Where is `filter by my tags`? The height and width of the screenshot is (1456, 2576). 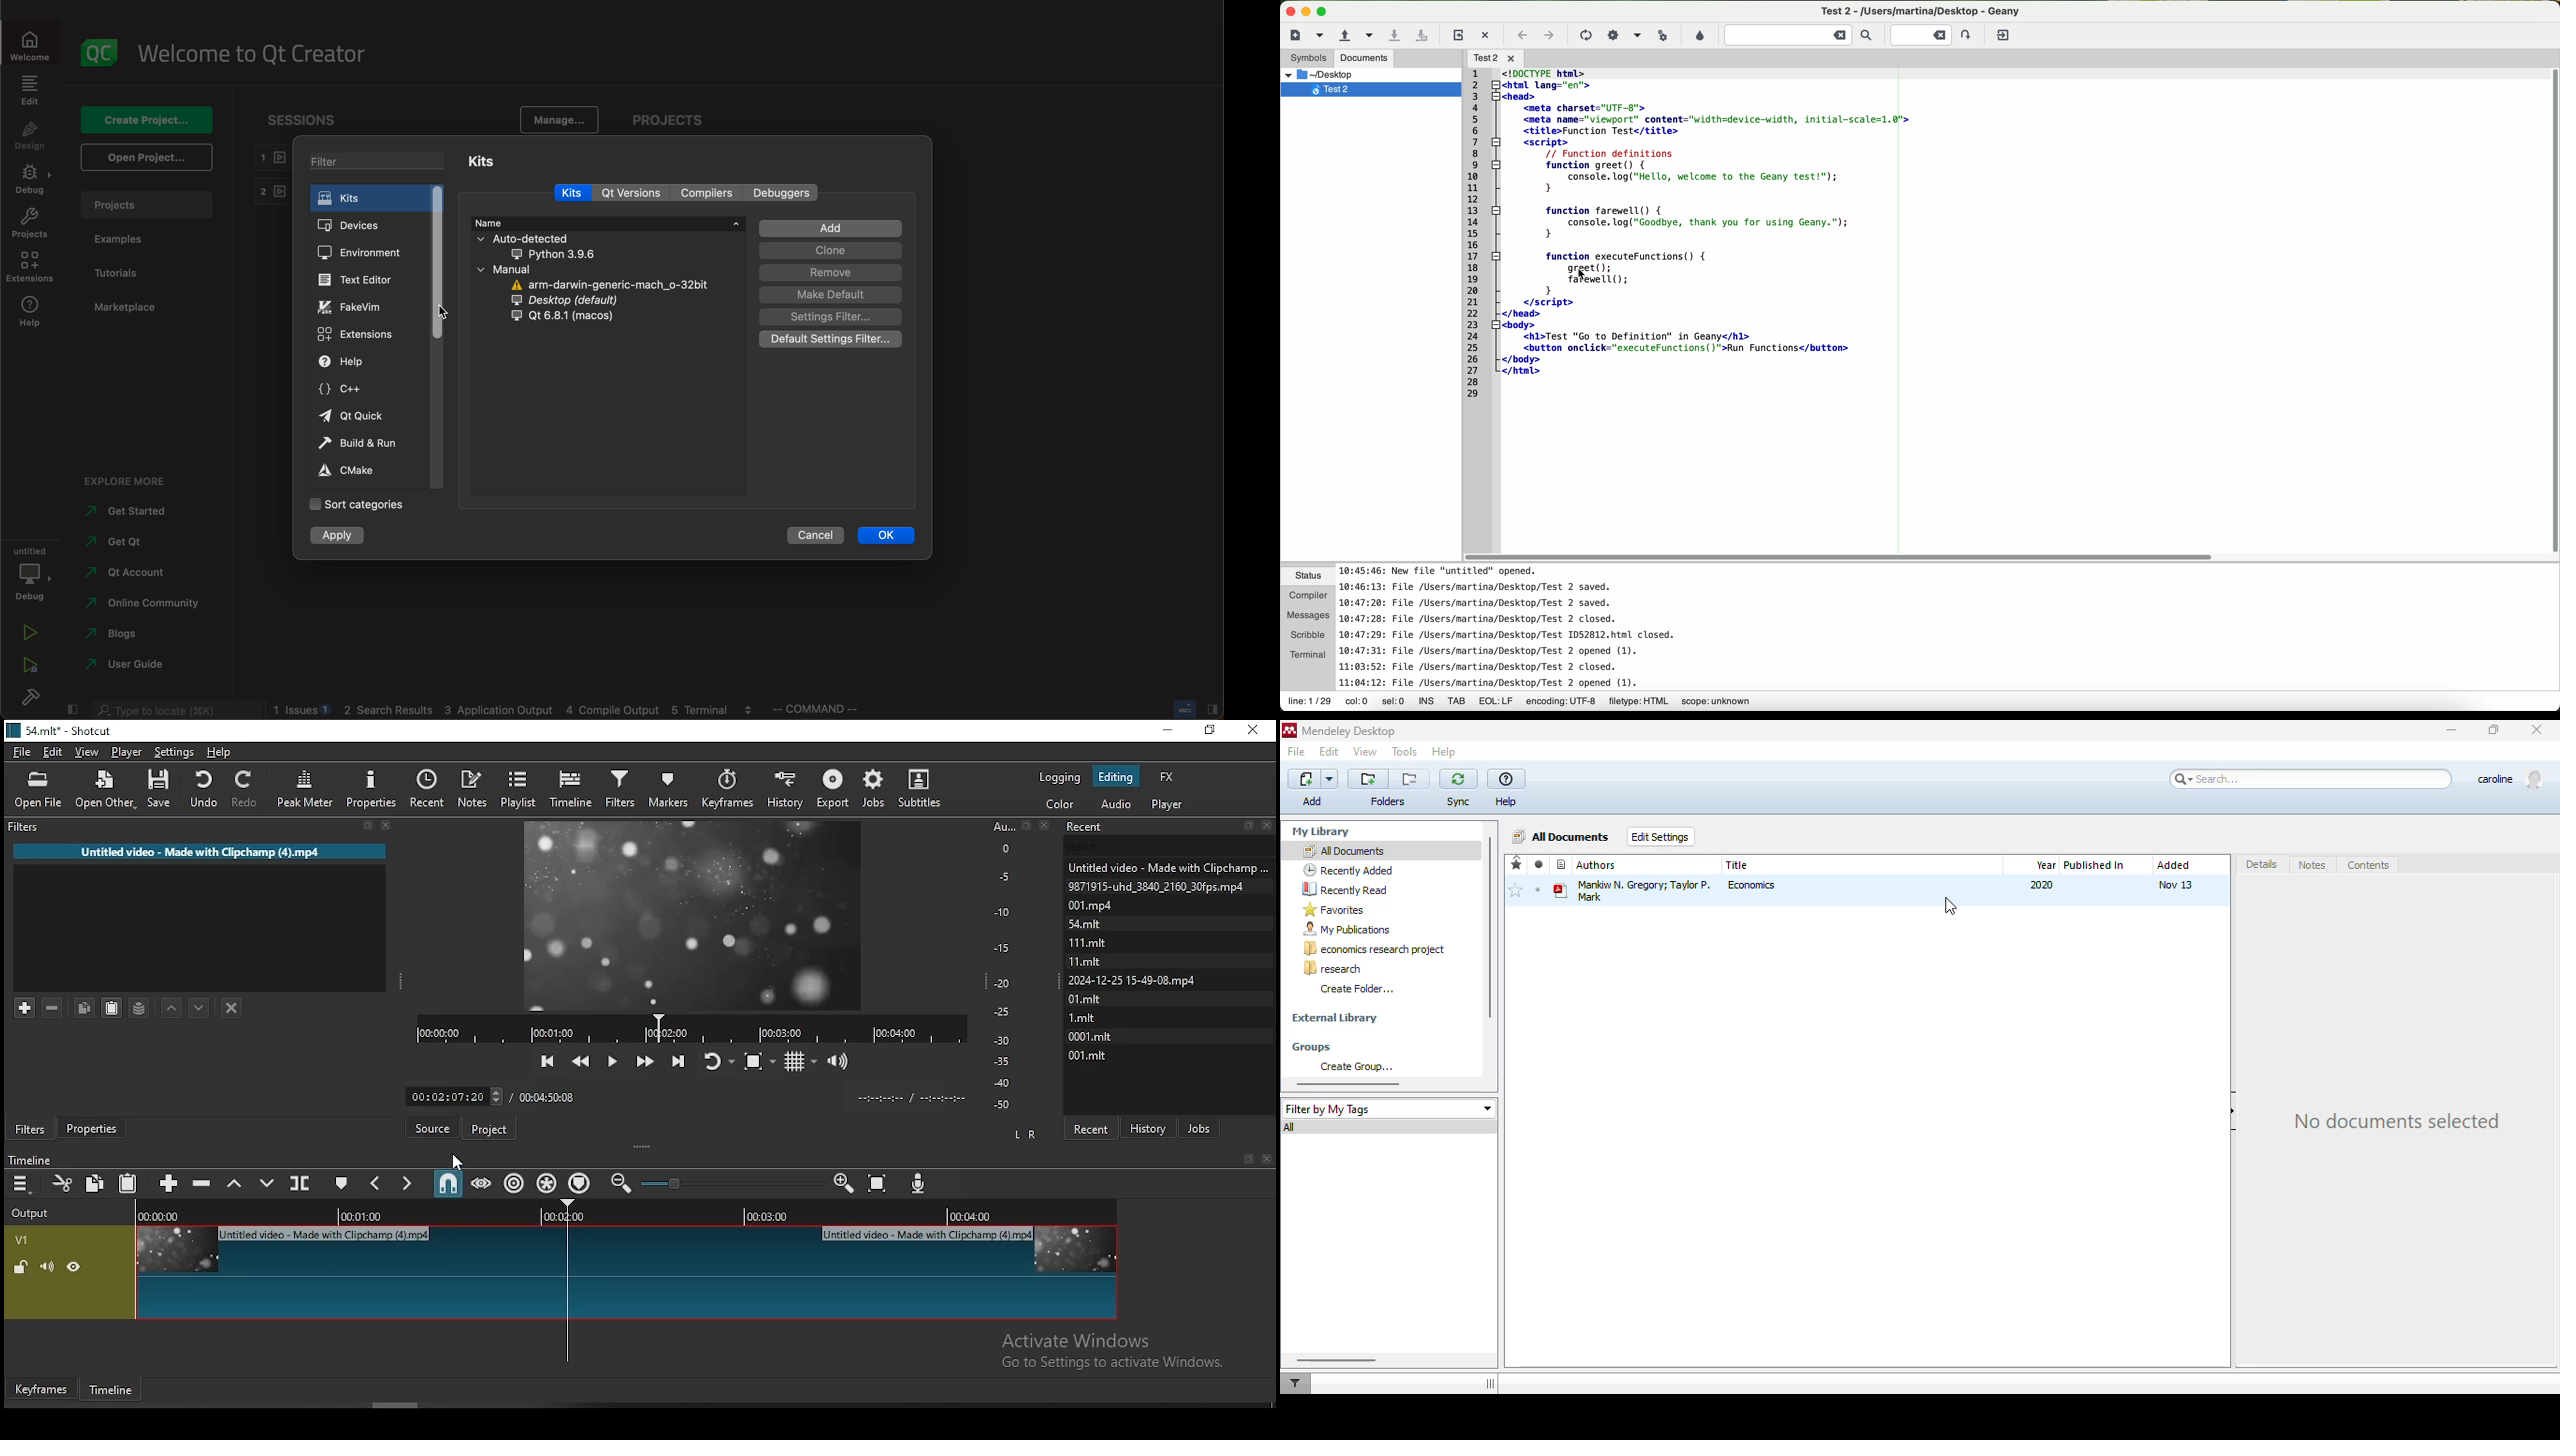
filter by my tags is located at coordinates (1389, 1110).